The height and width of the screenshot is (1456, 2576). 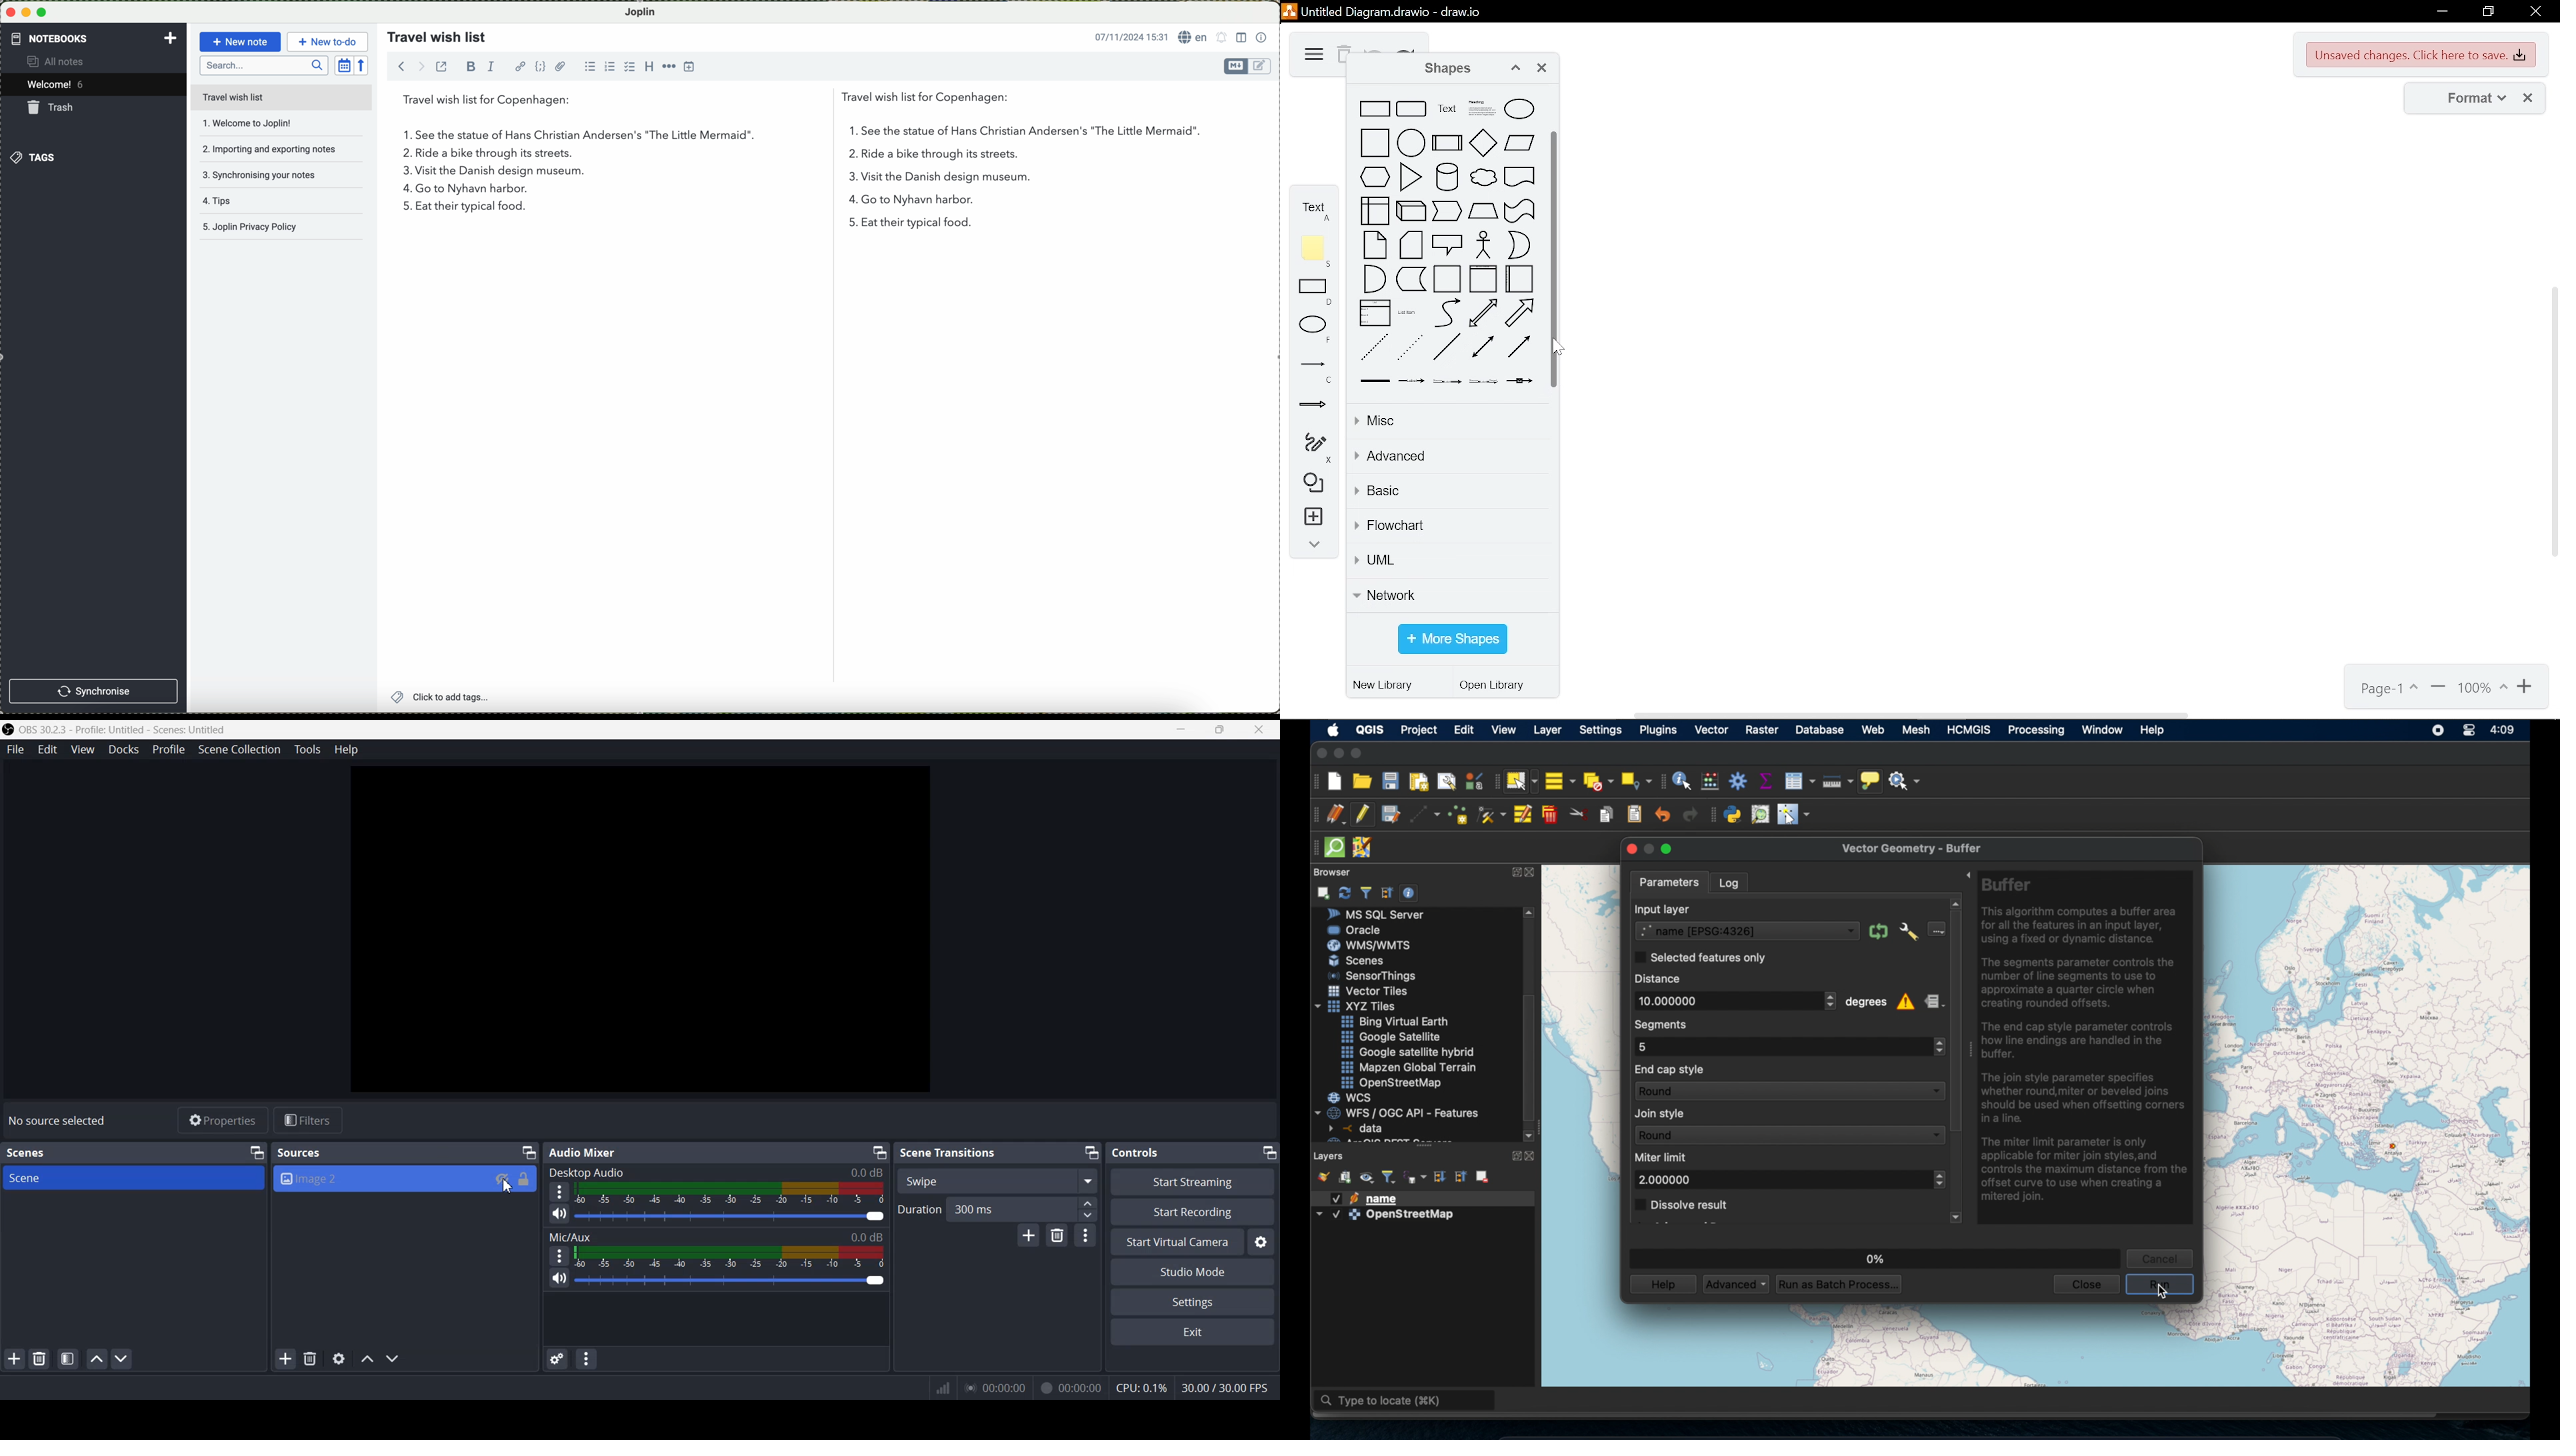 What do you see at coordinates (1312, 55) in the screenshot?
I see `diagram` at bounding box center [1312, 55].